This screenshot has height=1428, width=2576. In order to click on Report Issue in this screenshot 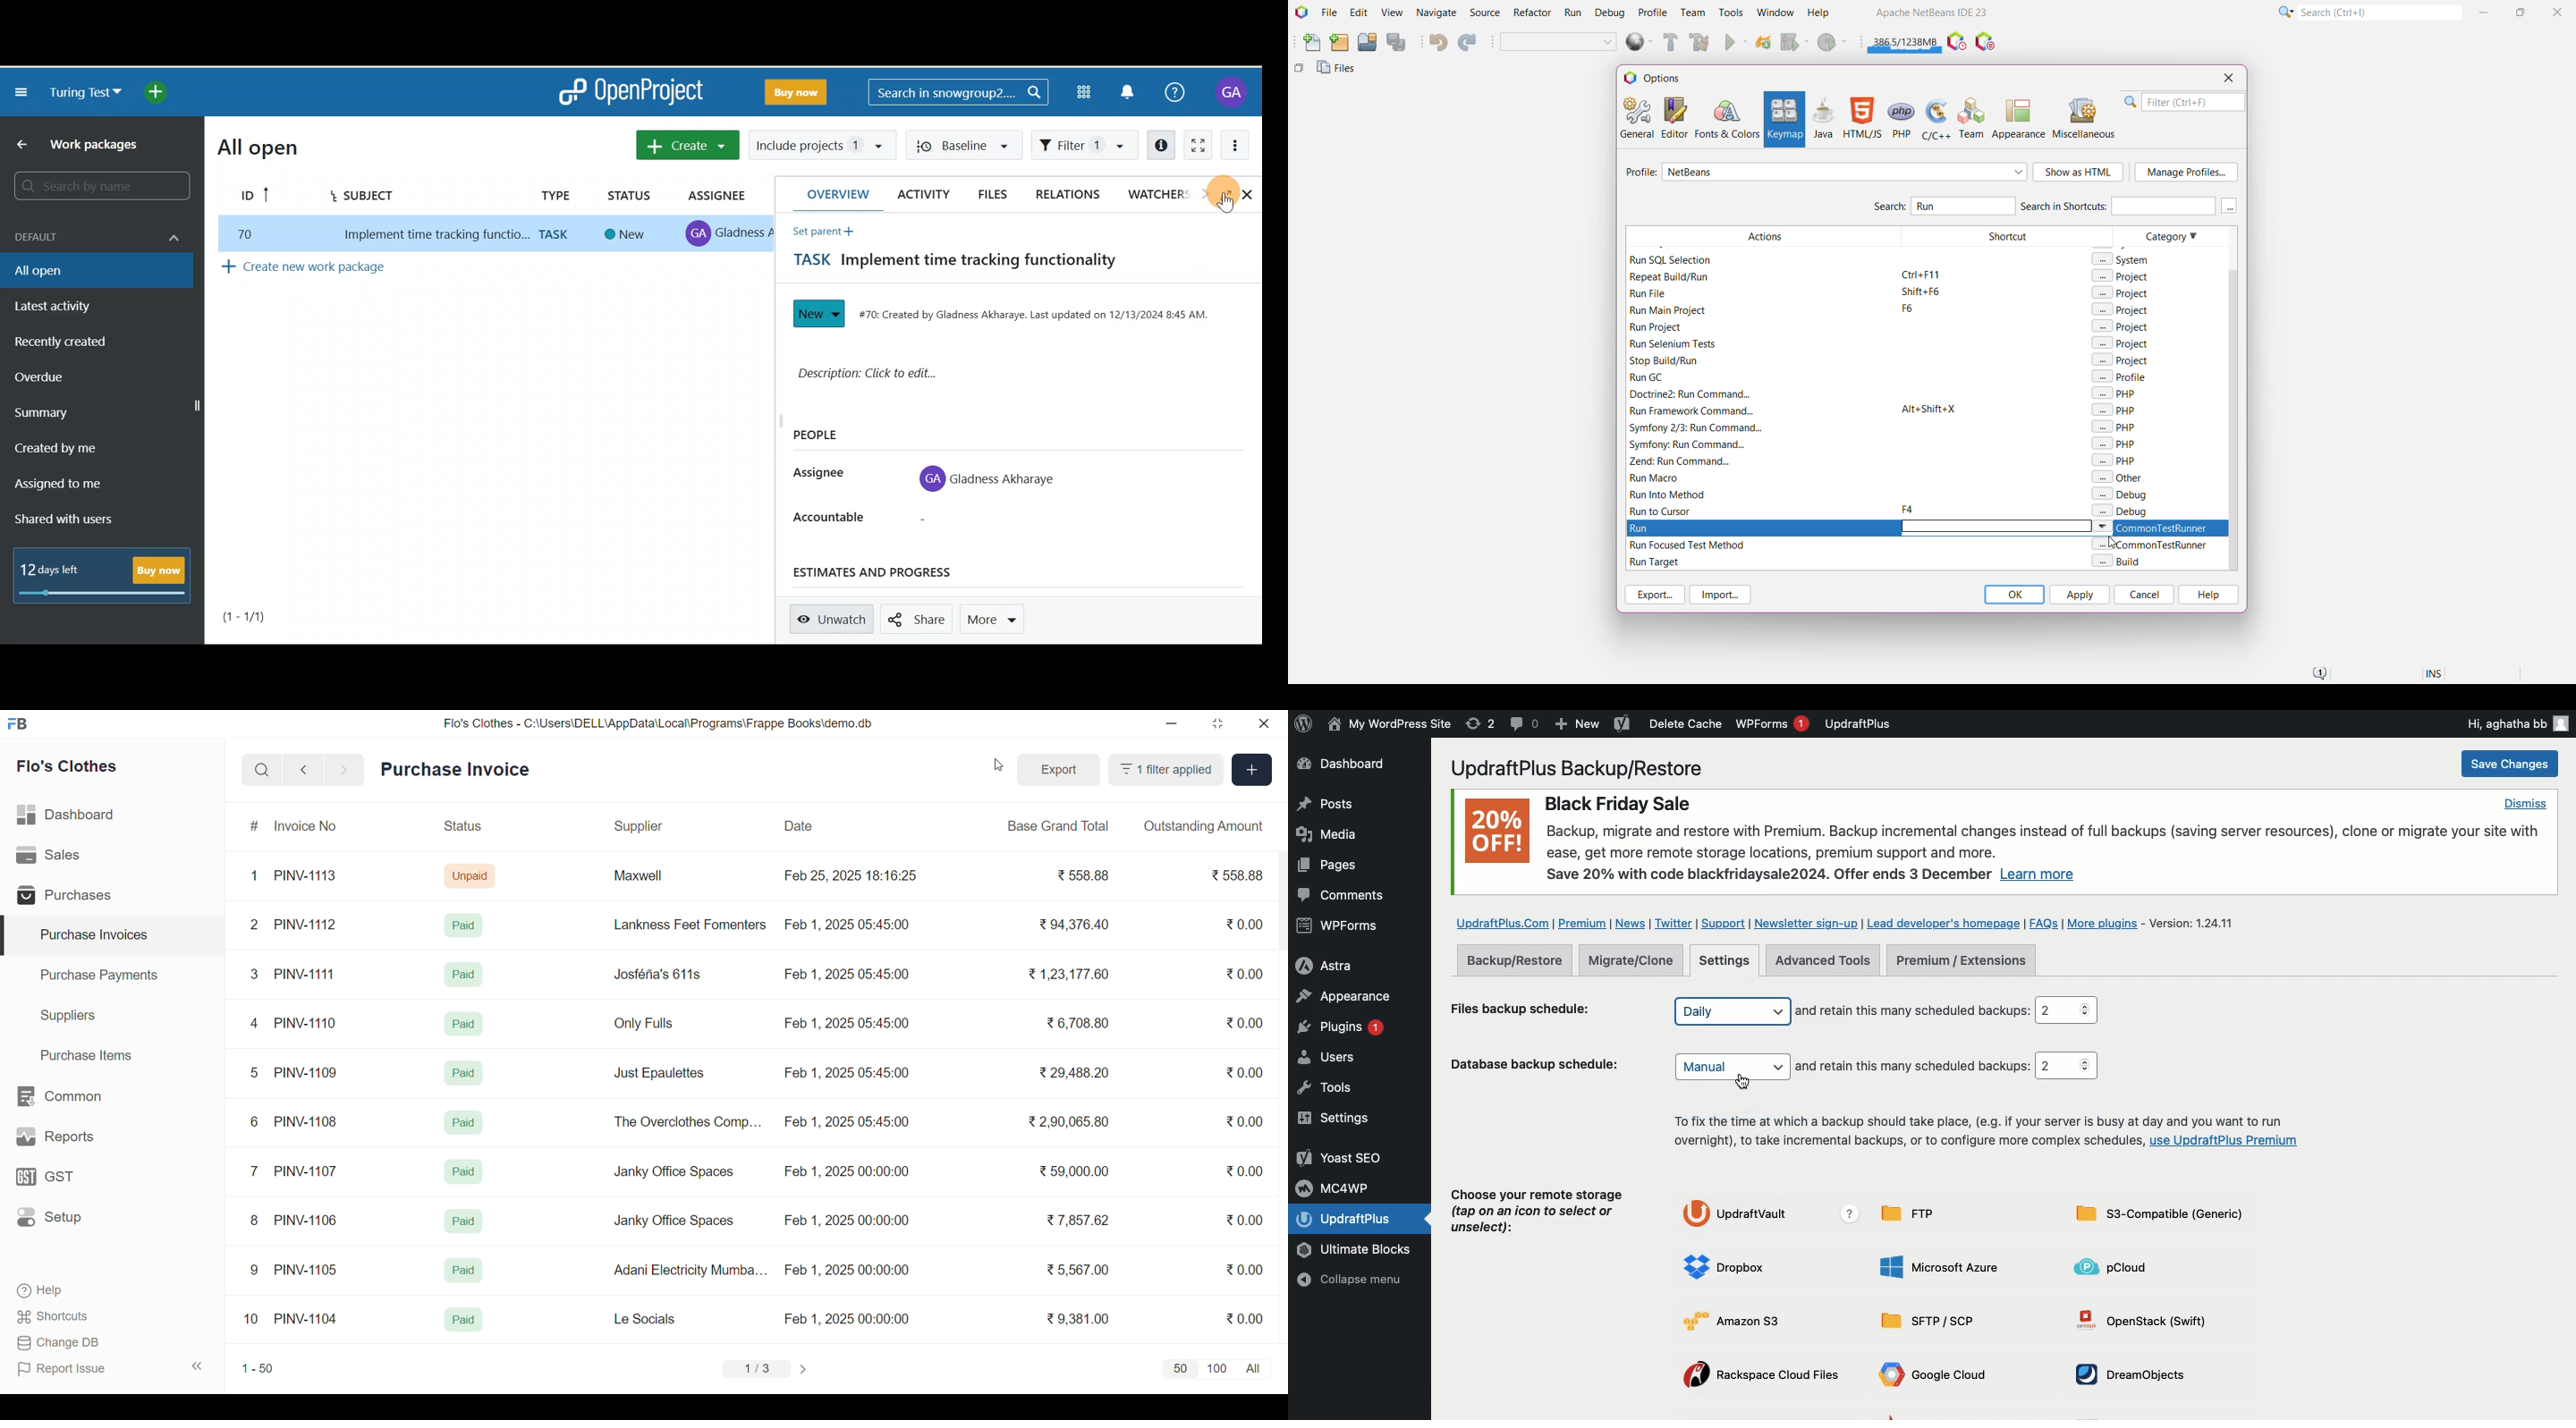, I will do `click(83, 1369)`.